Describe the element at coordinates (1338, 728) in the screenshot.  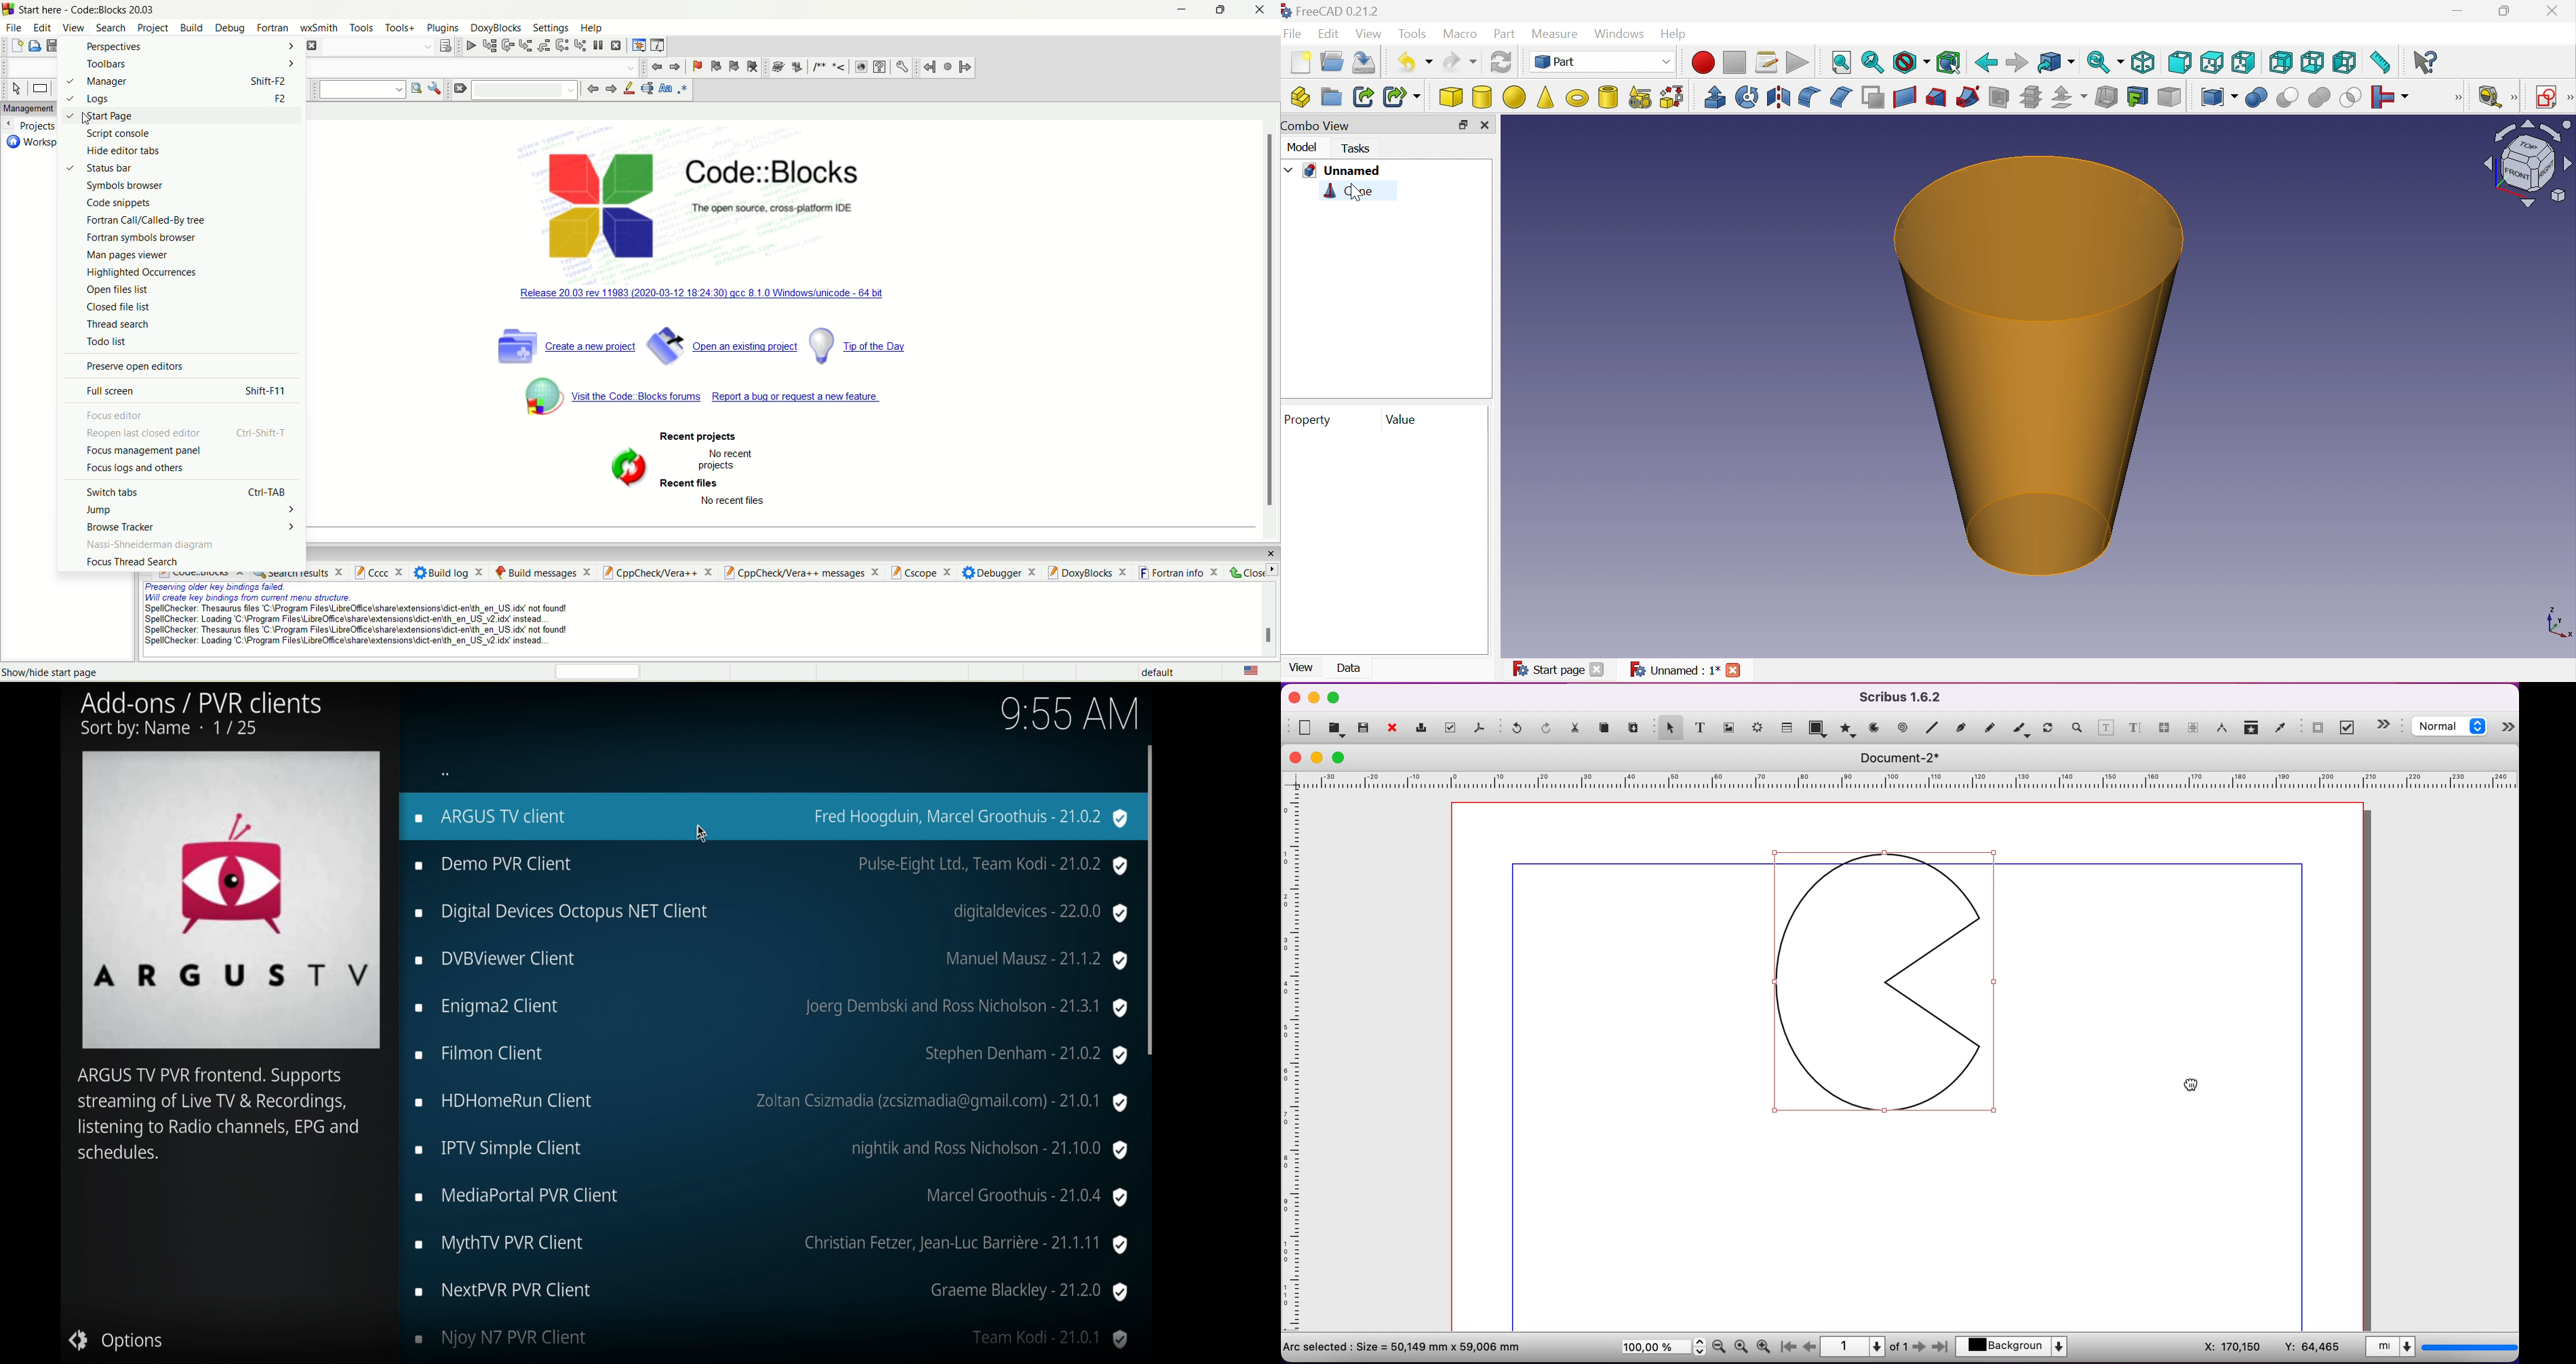
I see `open` at that location.